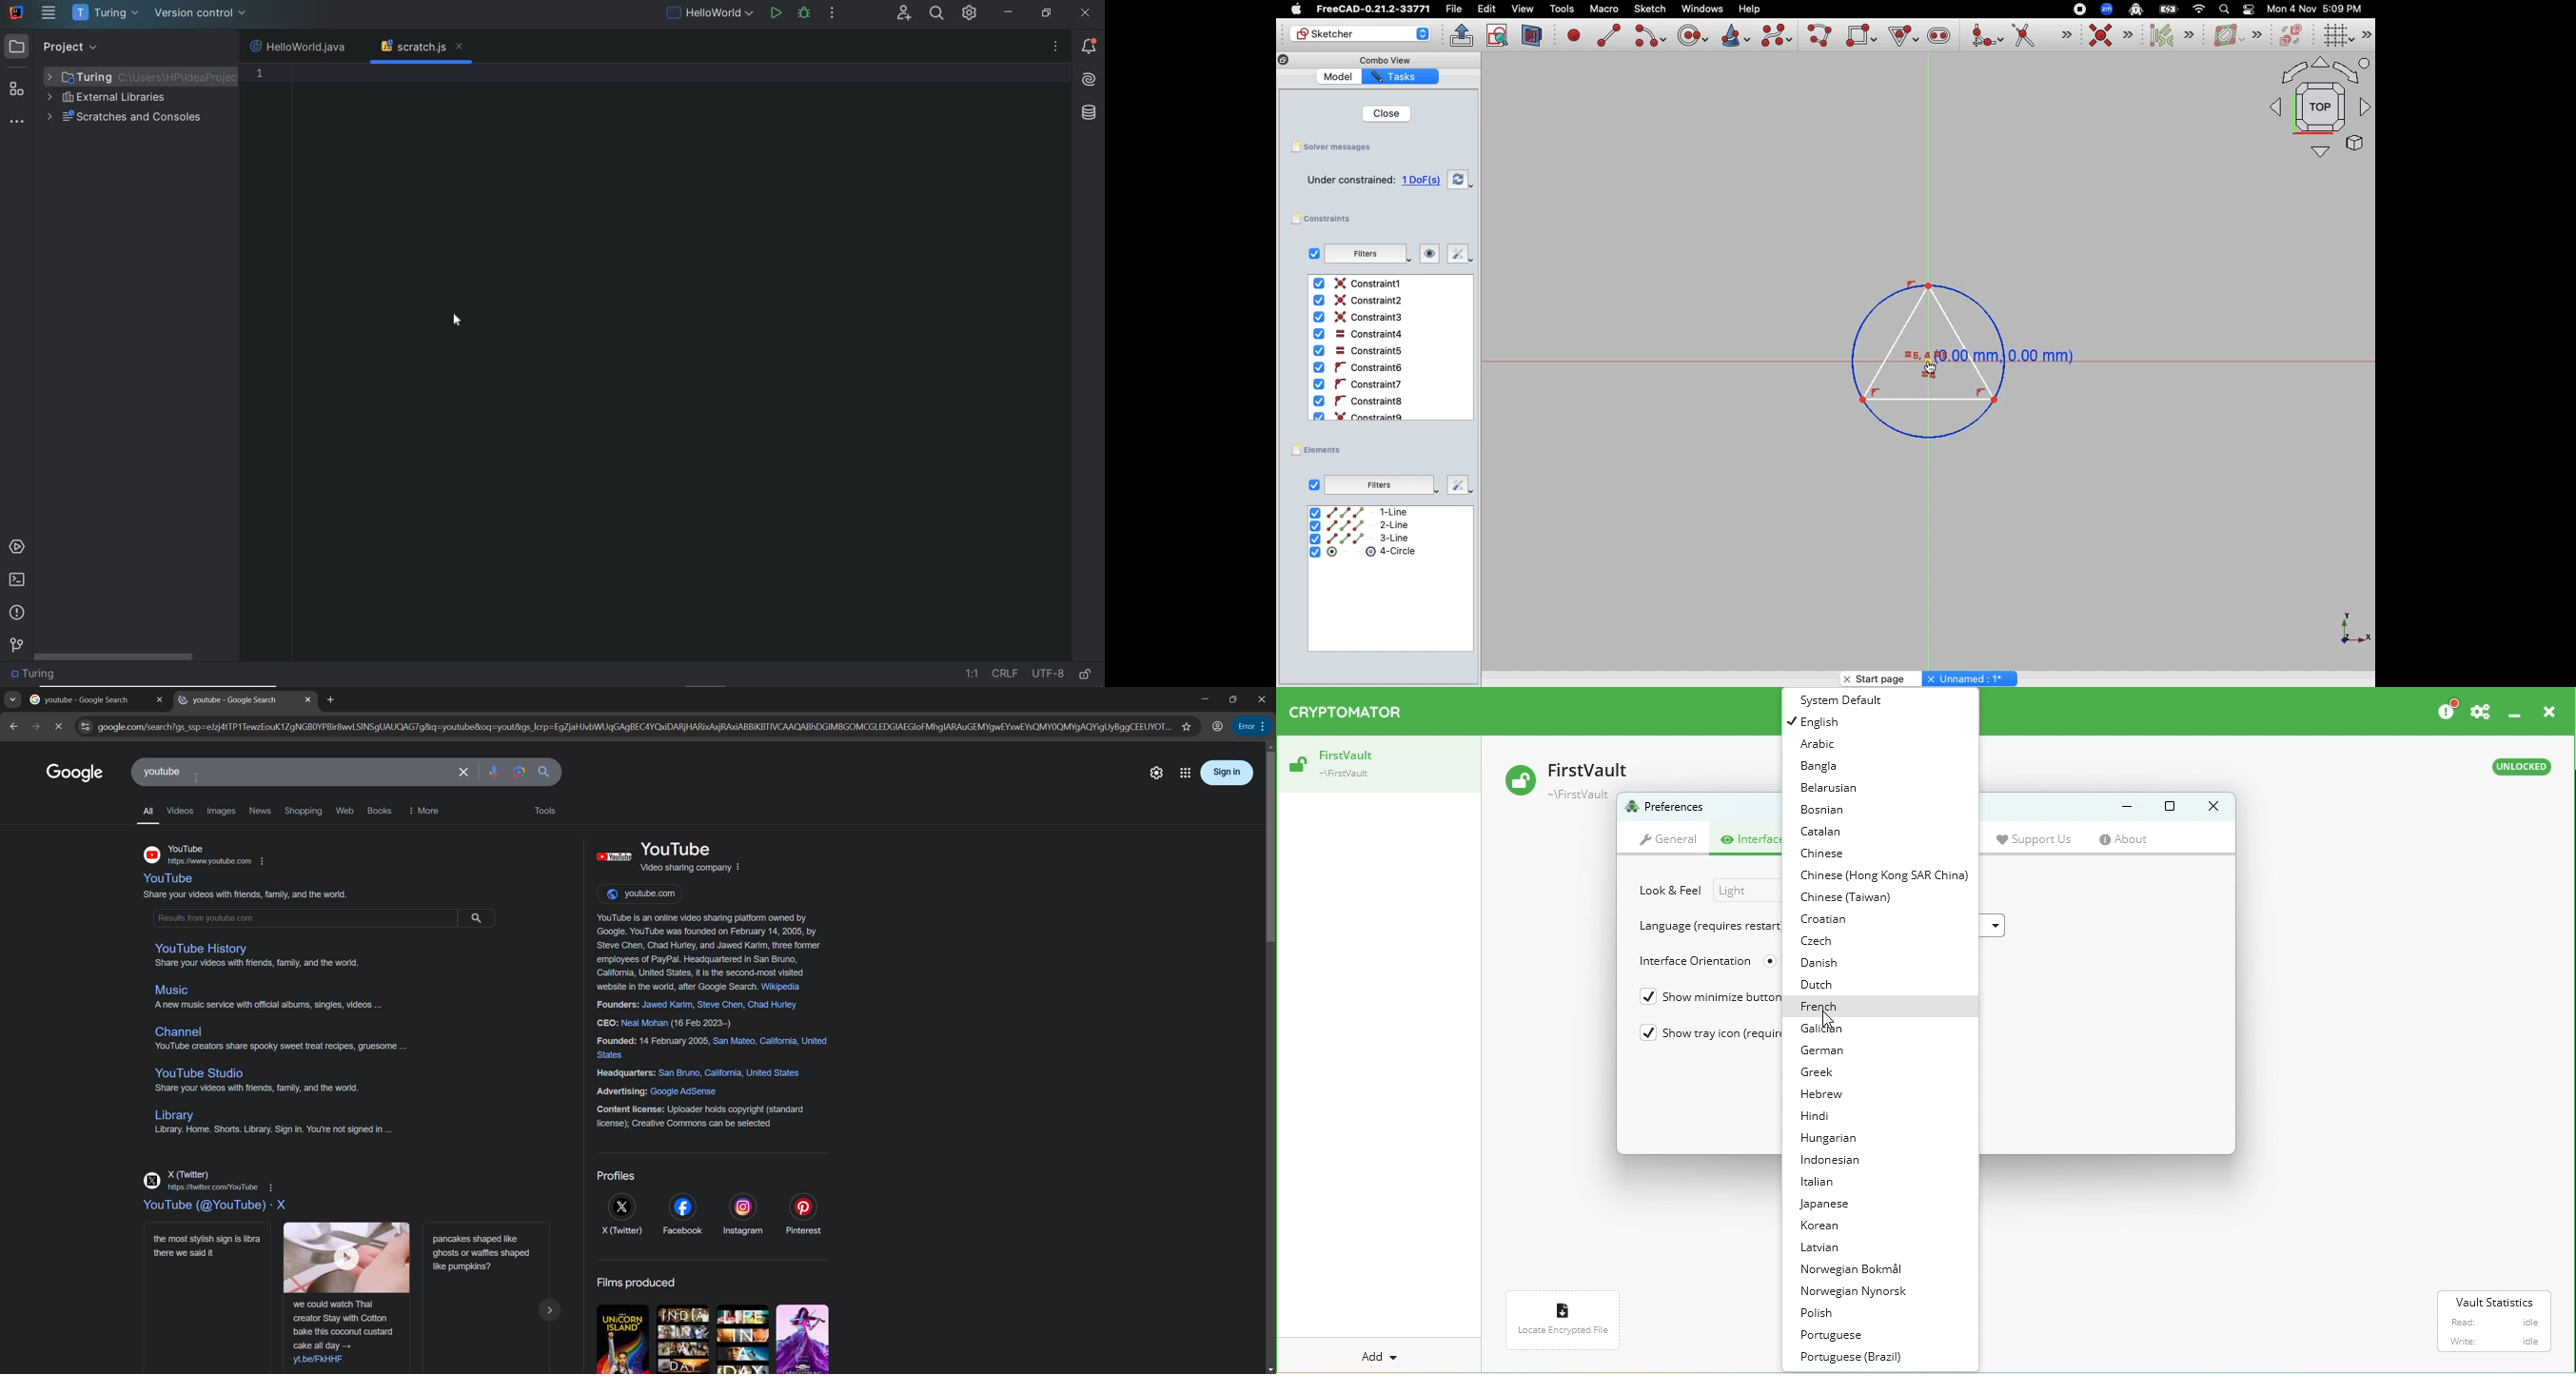  Describe the element at coordinates (1430, 255) in the screenshot. I see `Look` at that location.